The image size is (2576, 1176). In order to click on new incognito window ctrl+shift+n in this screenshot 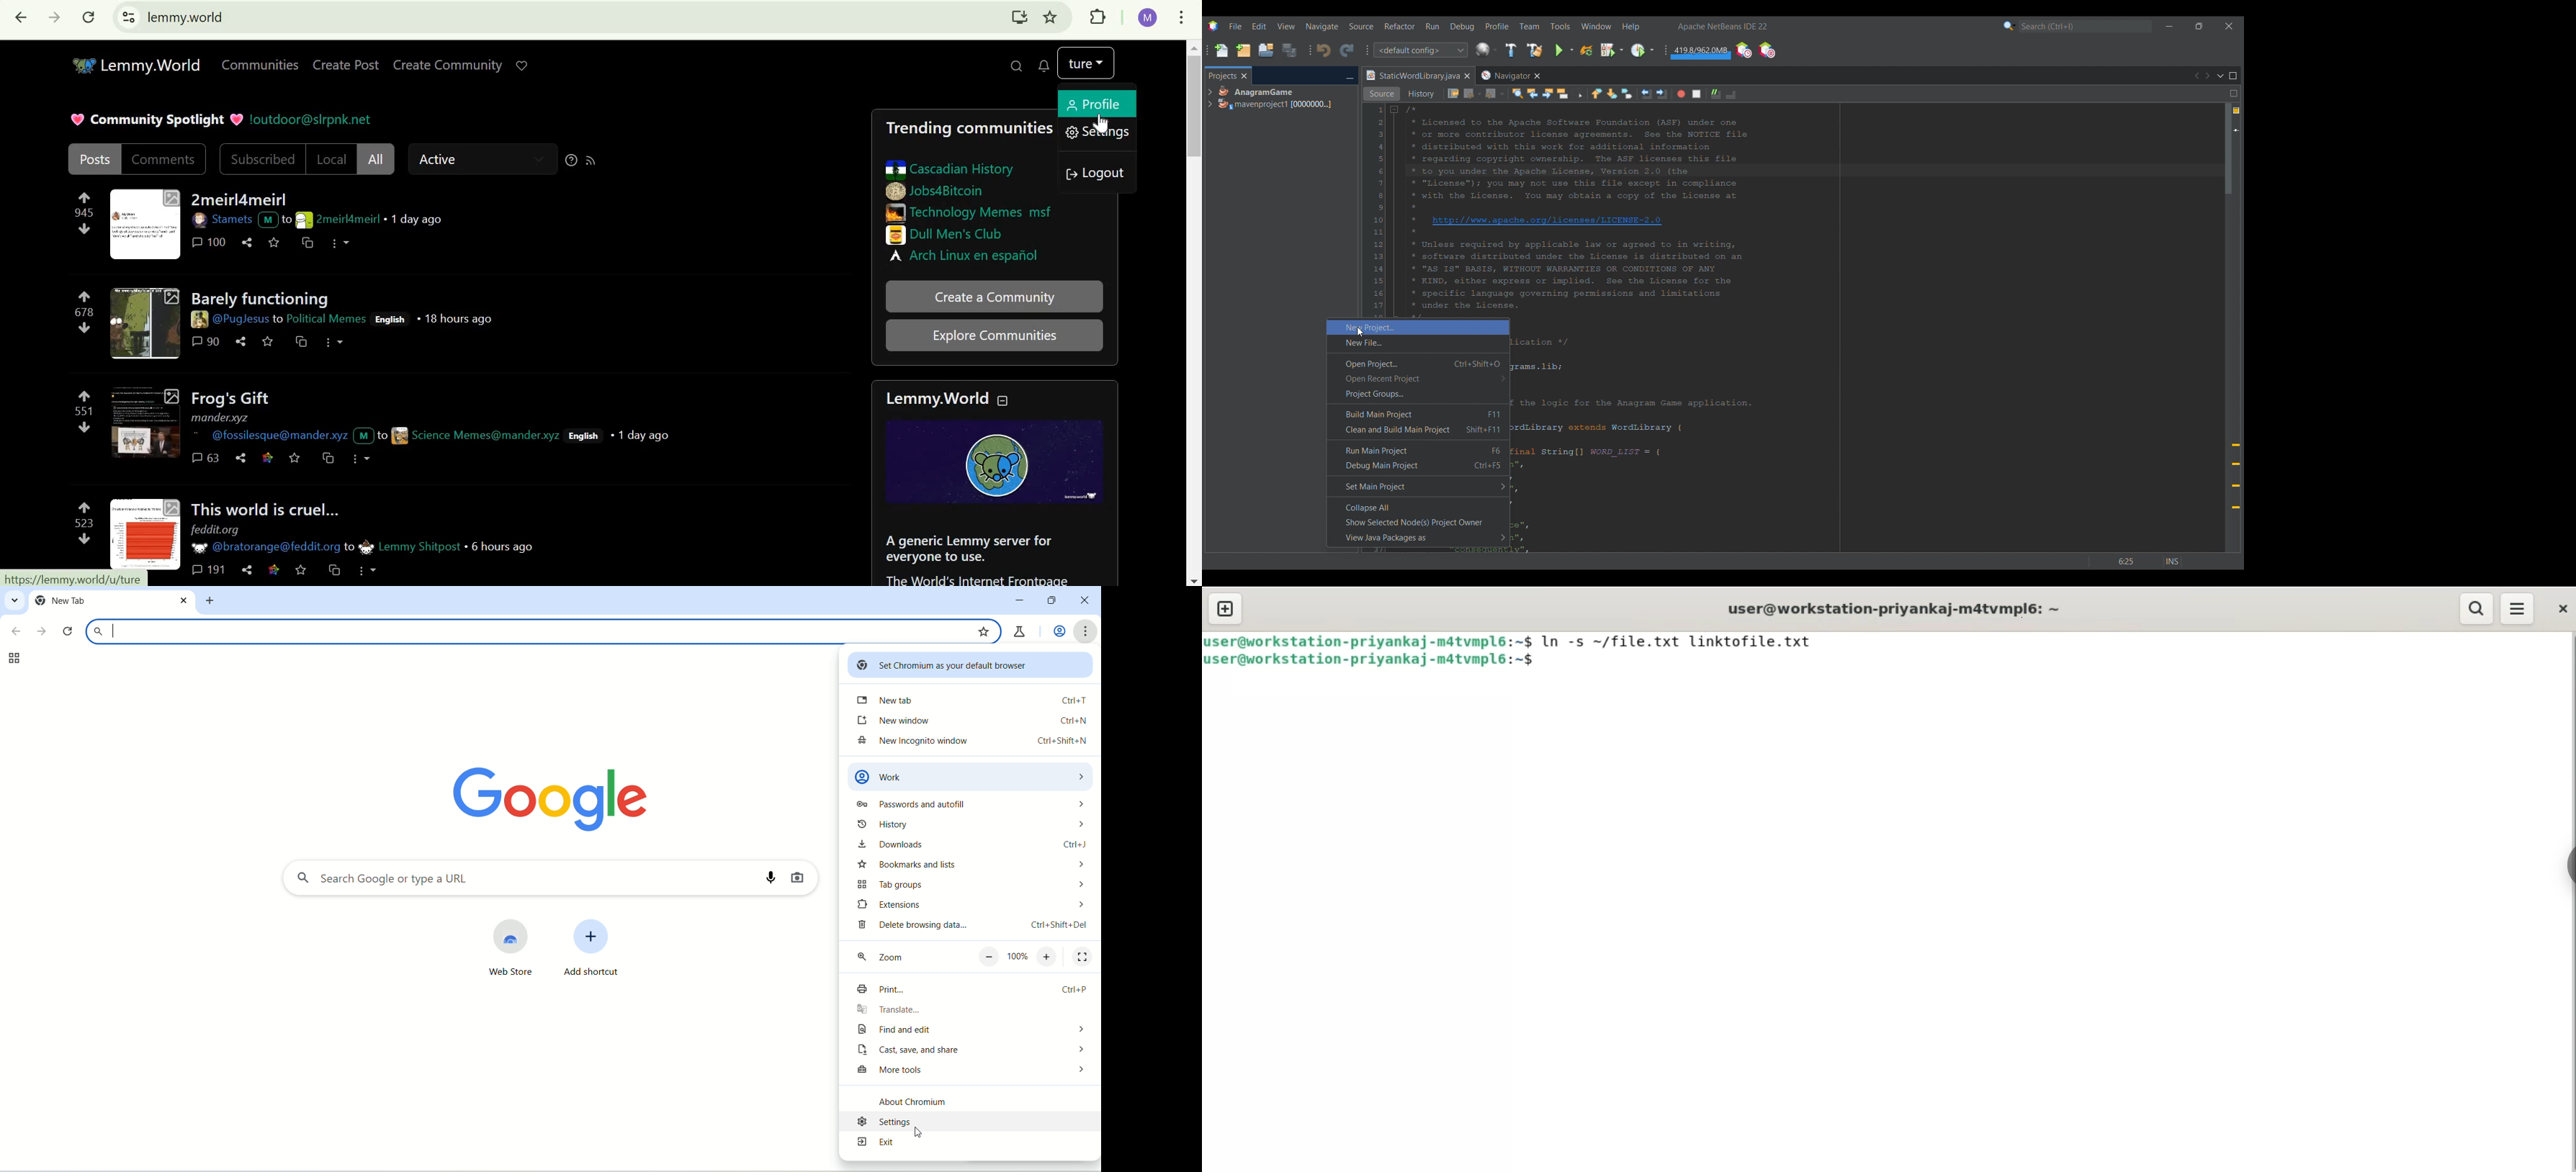, I will do `click(973, 744)`.